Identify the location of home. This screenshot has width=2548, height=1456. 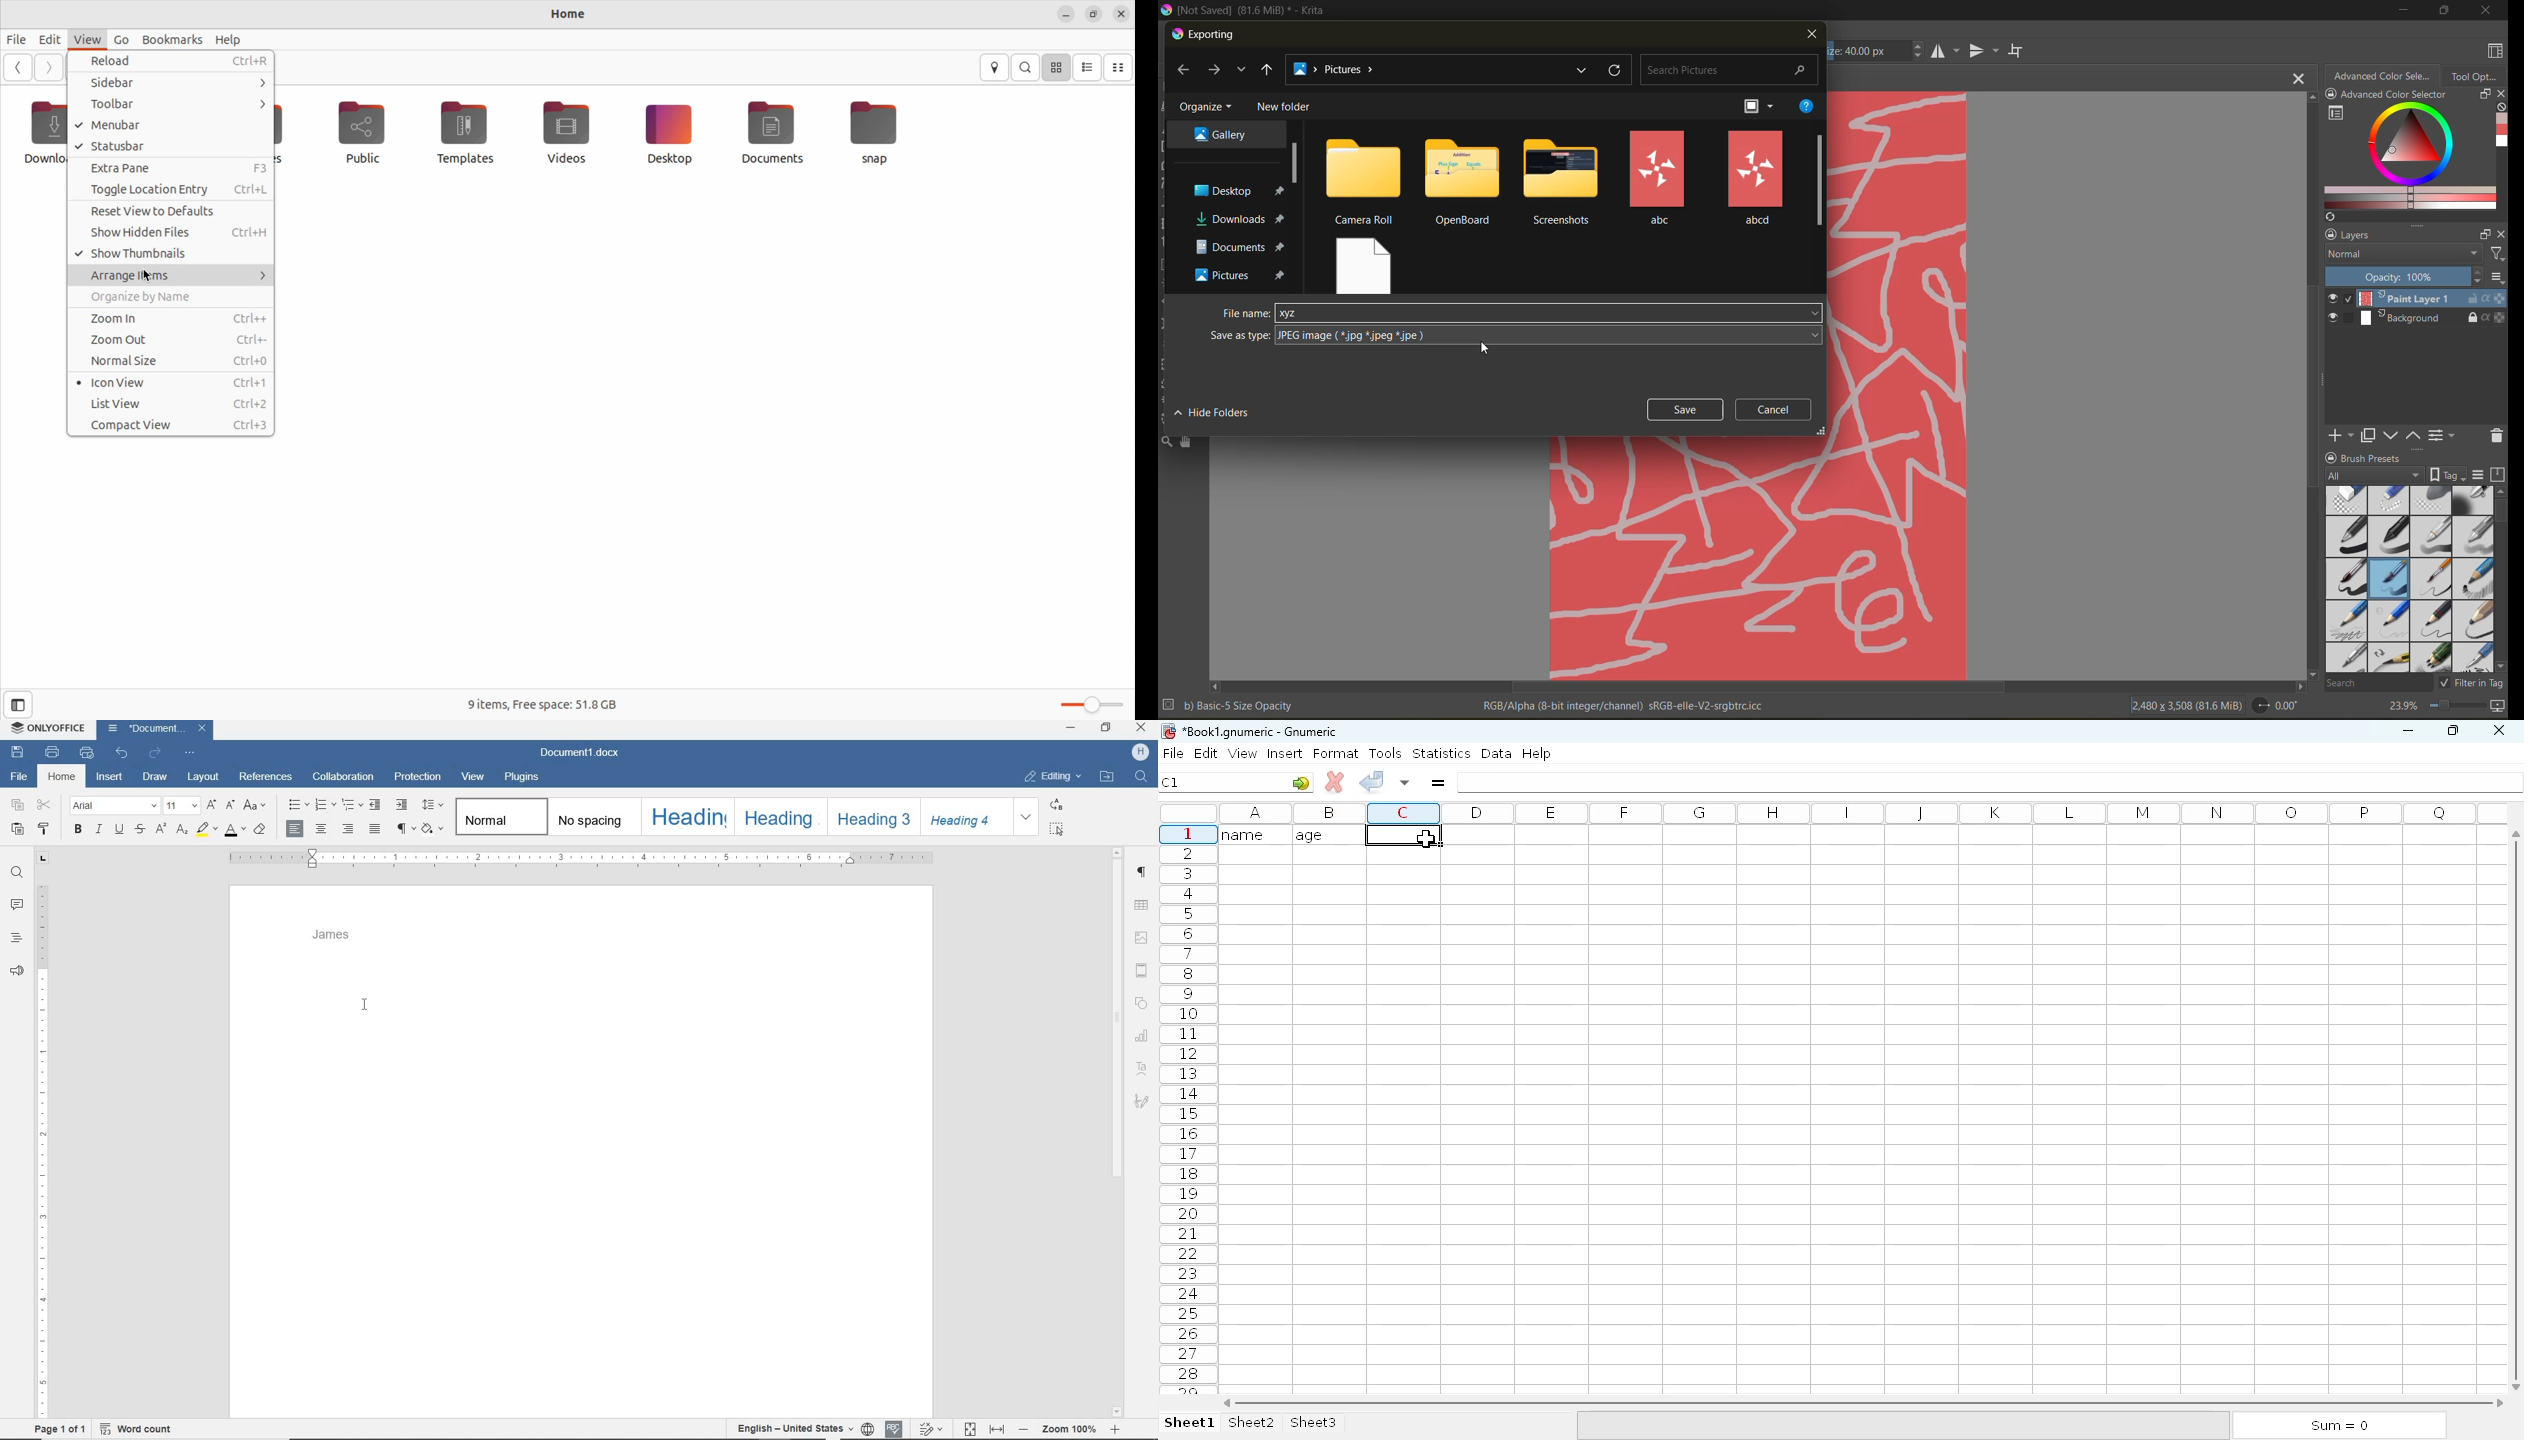
(61, 777).